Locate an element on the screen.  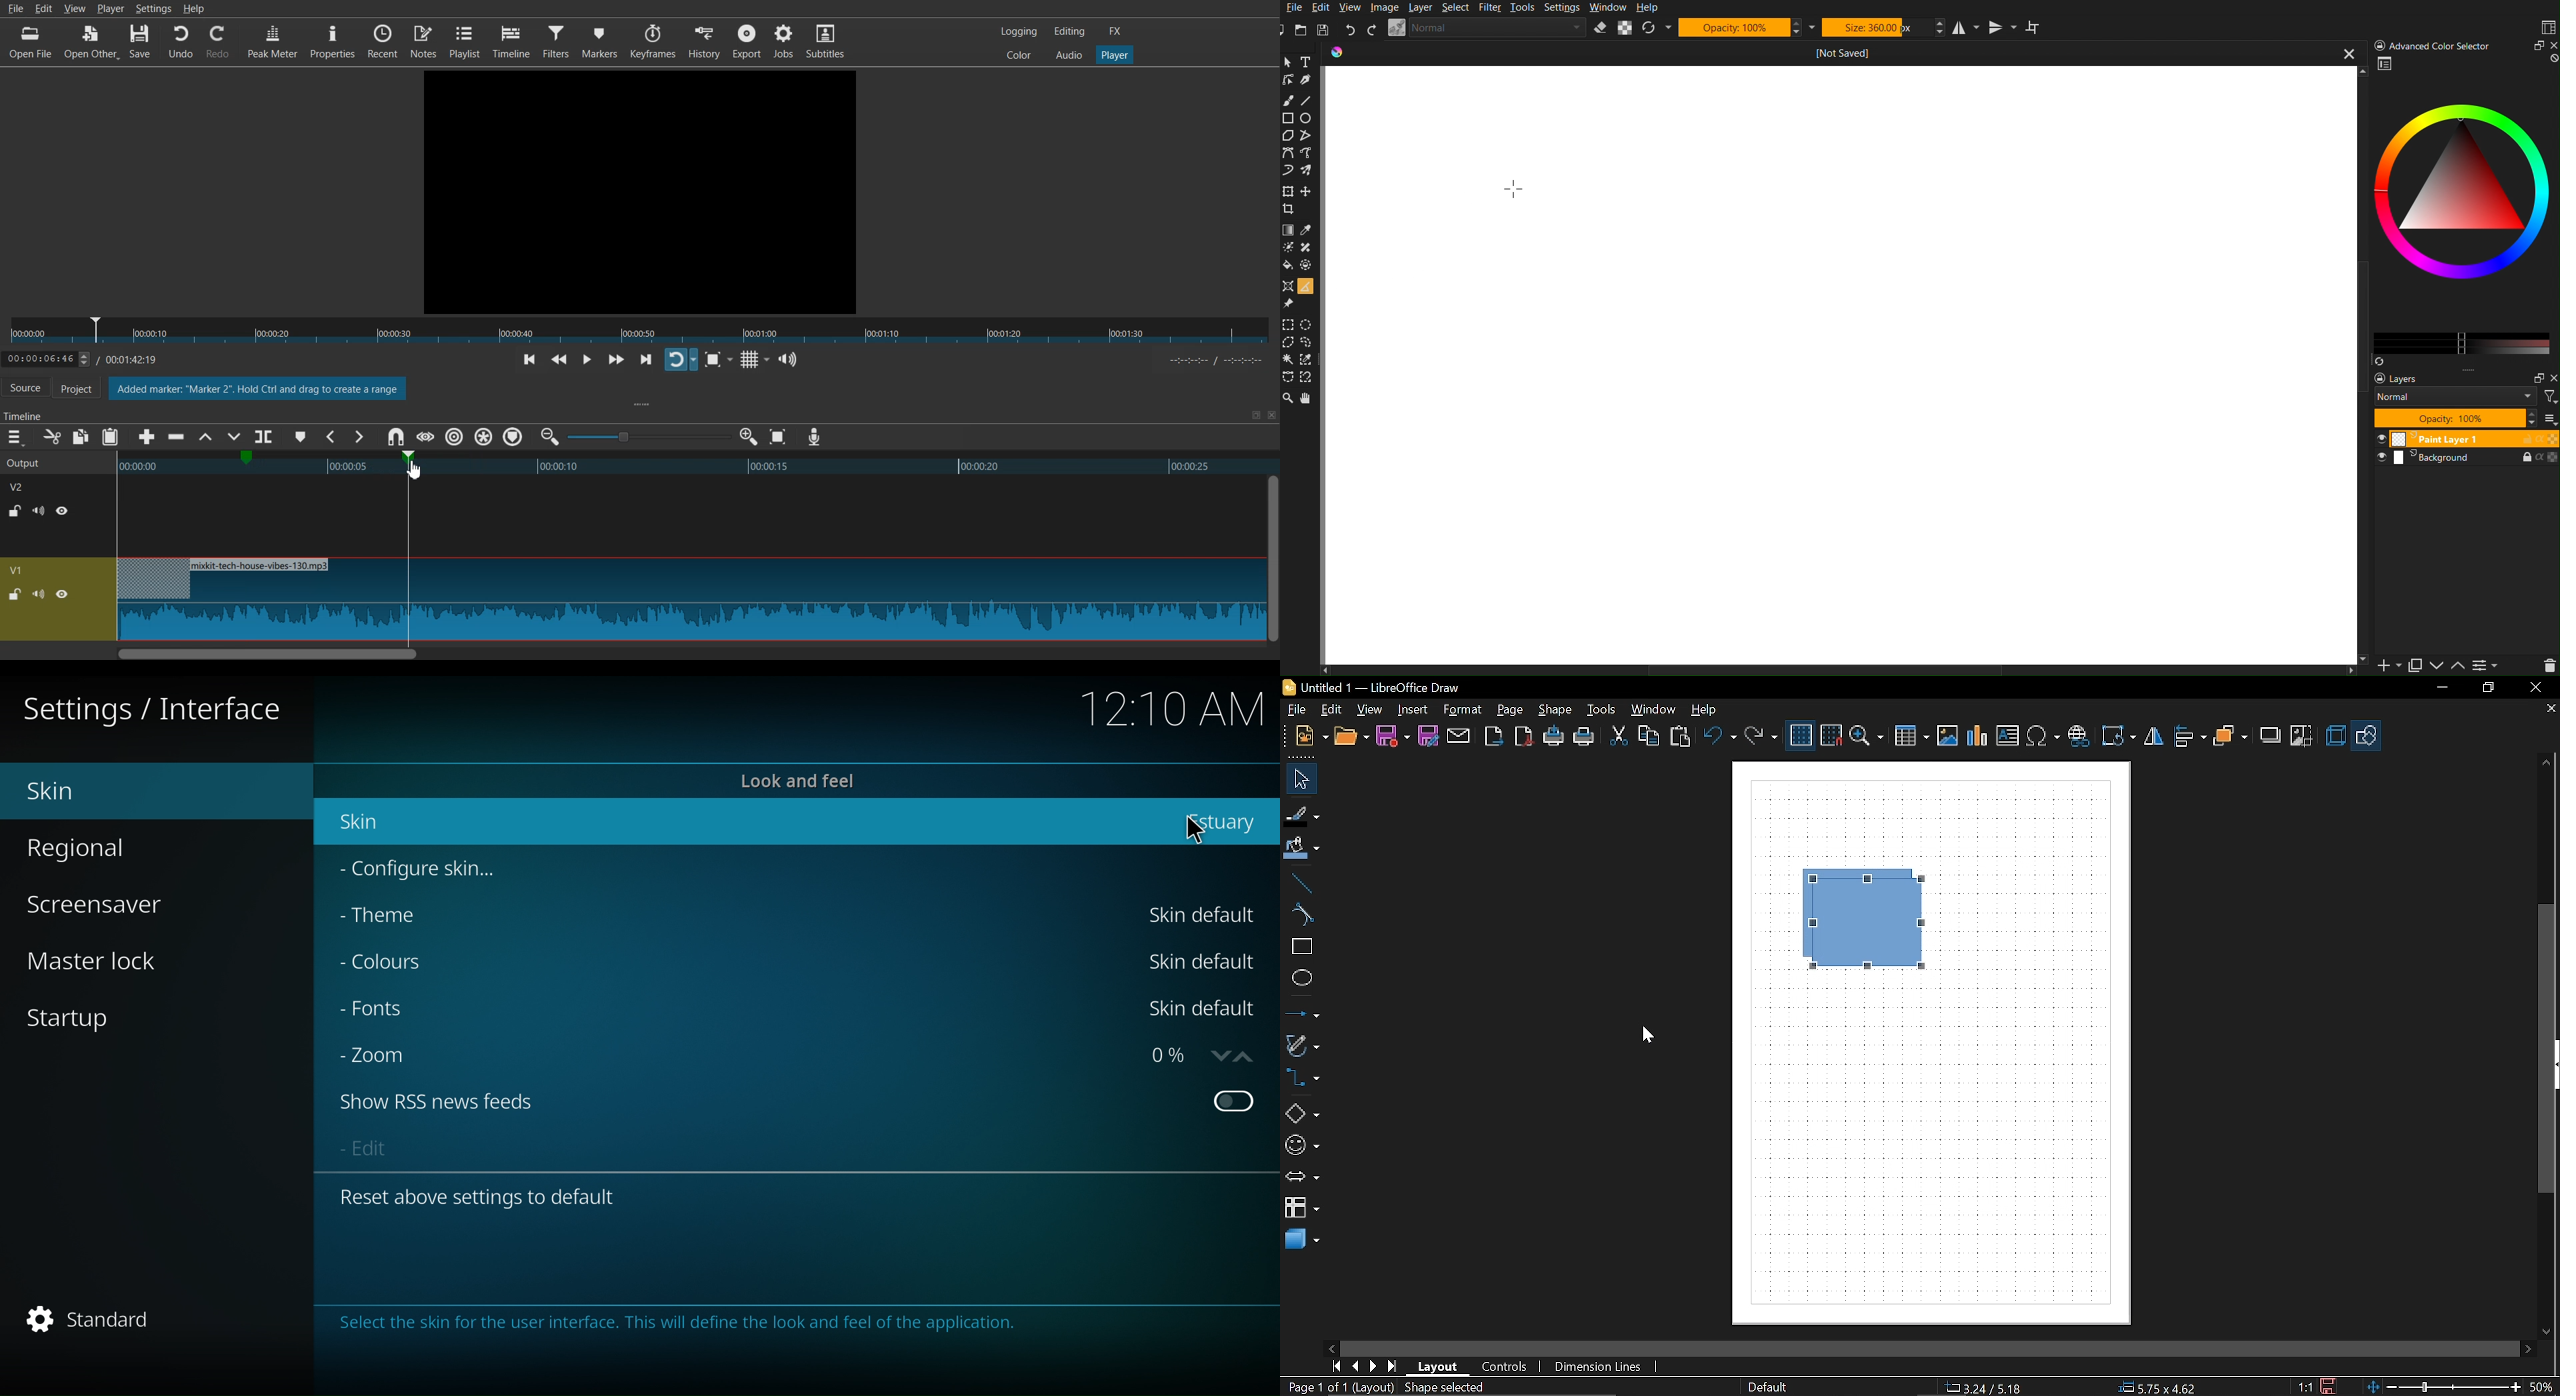
Play quickly forwards is located at coordinates (616, 359).